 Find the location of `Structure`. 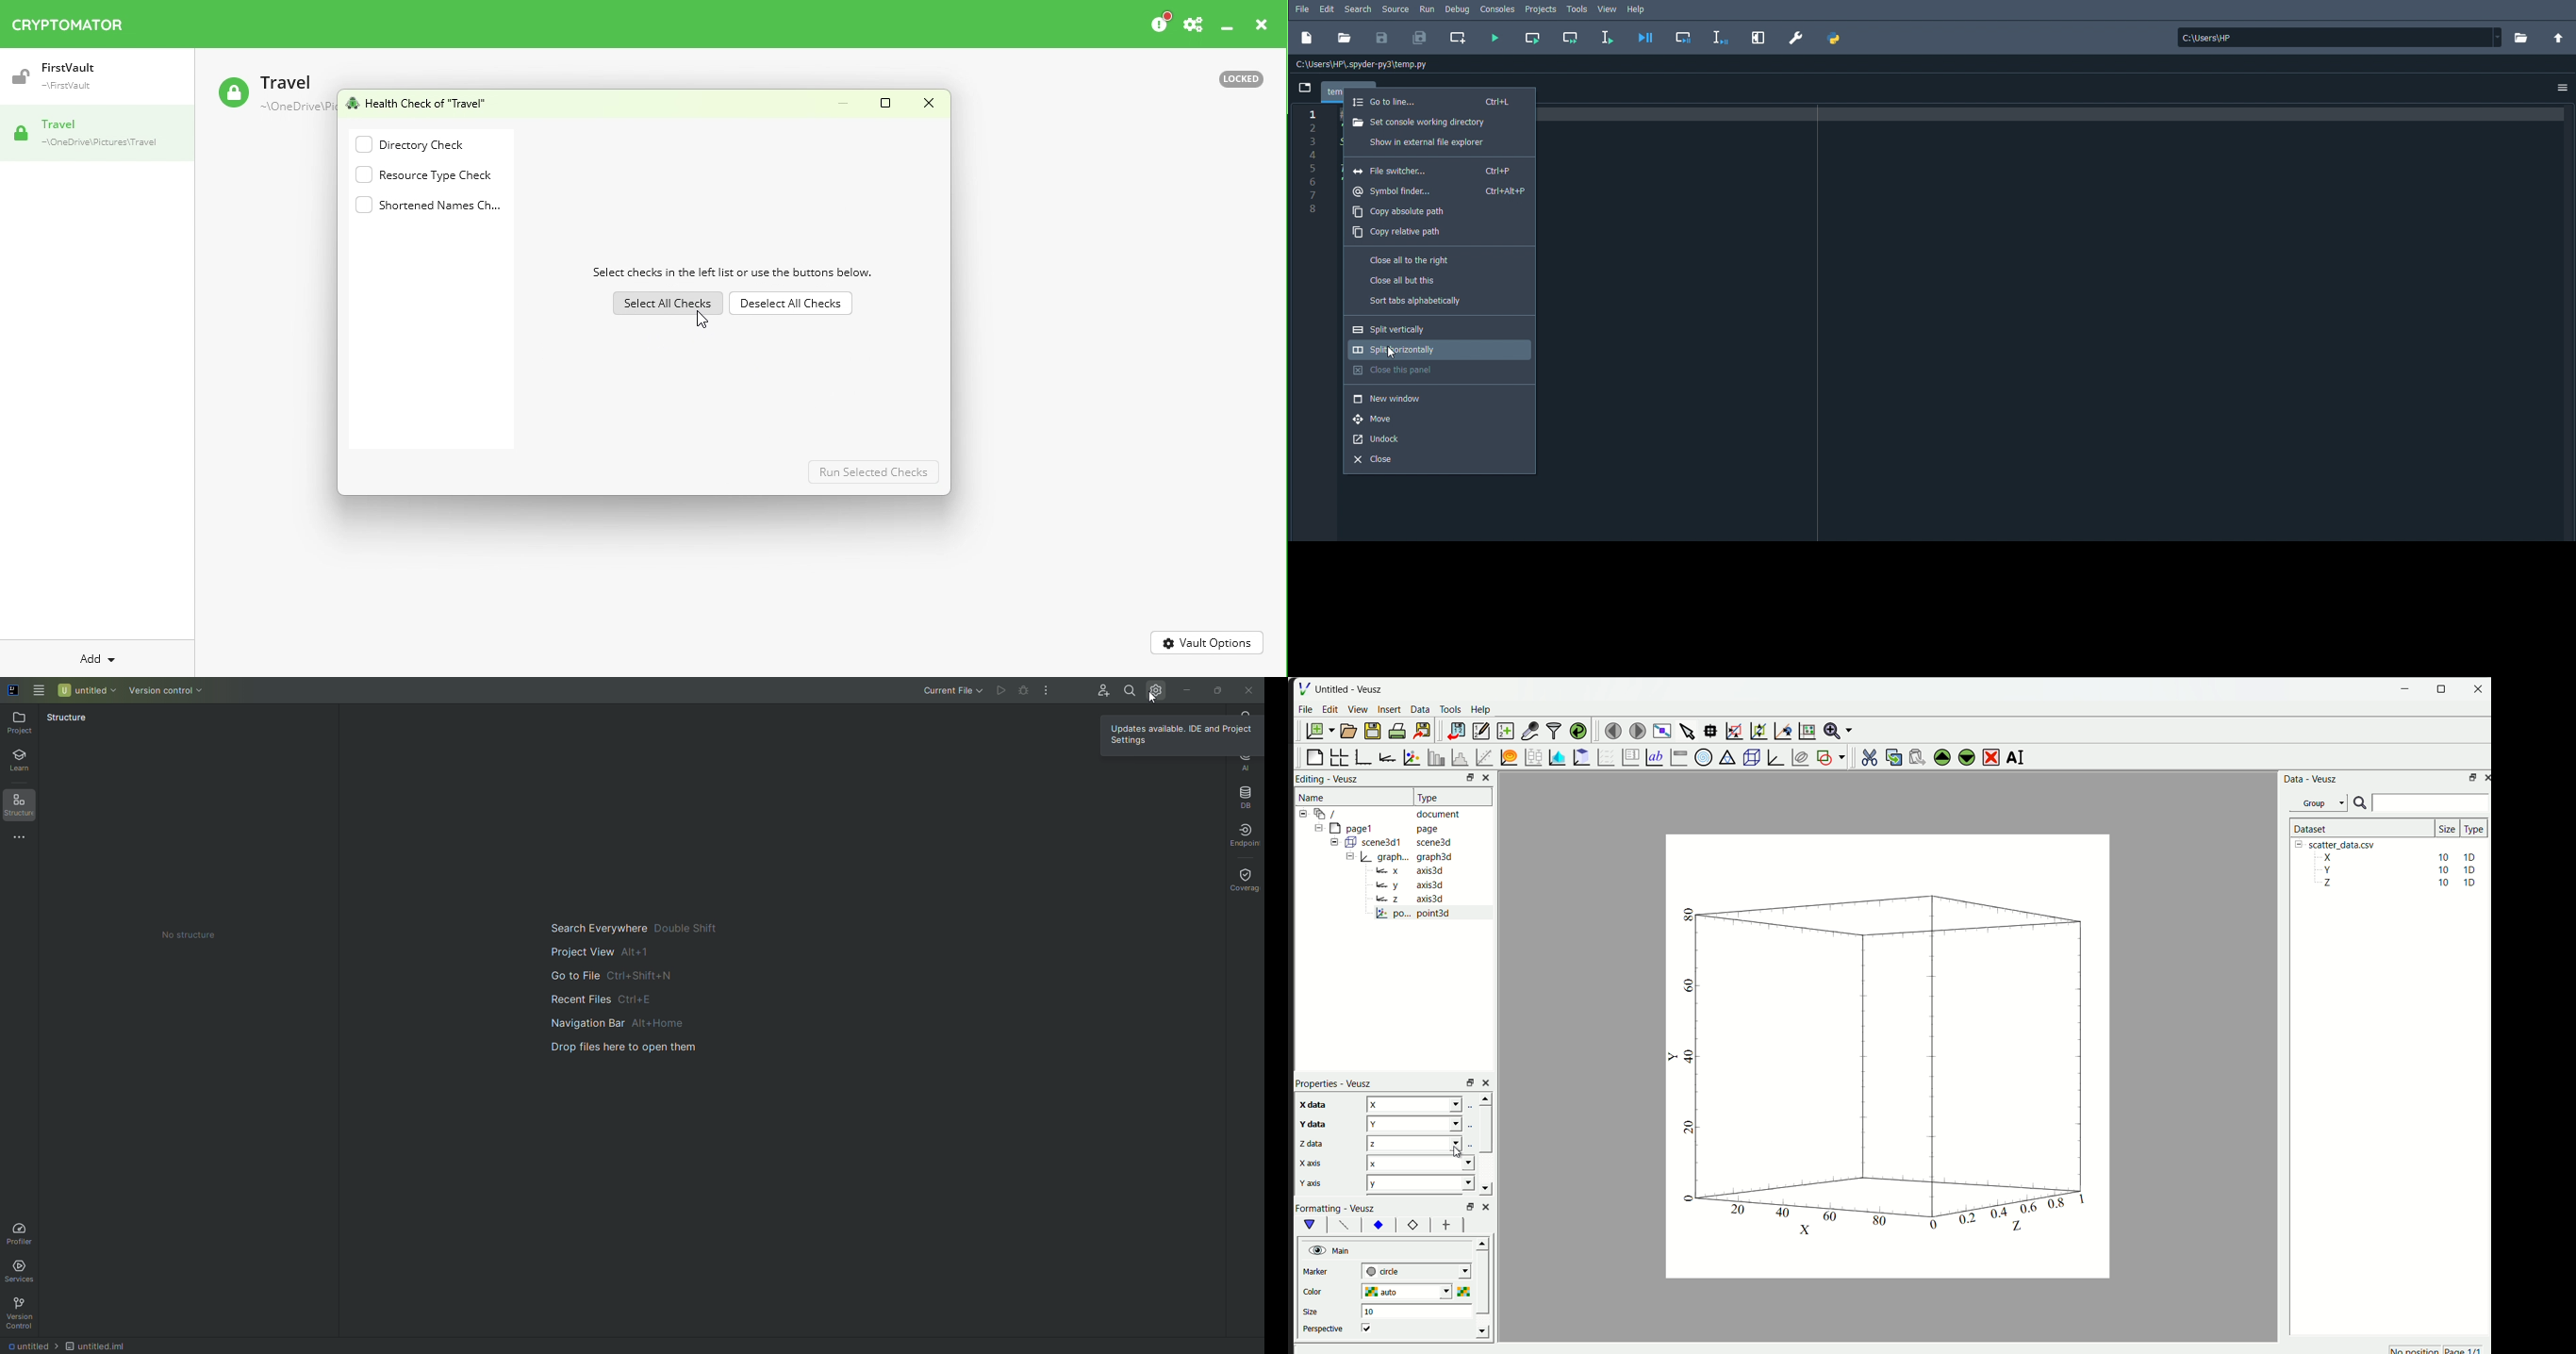

Structure is located at coordinates (24, 807).